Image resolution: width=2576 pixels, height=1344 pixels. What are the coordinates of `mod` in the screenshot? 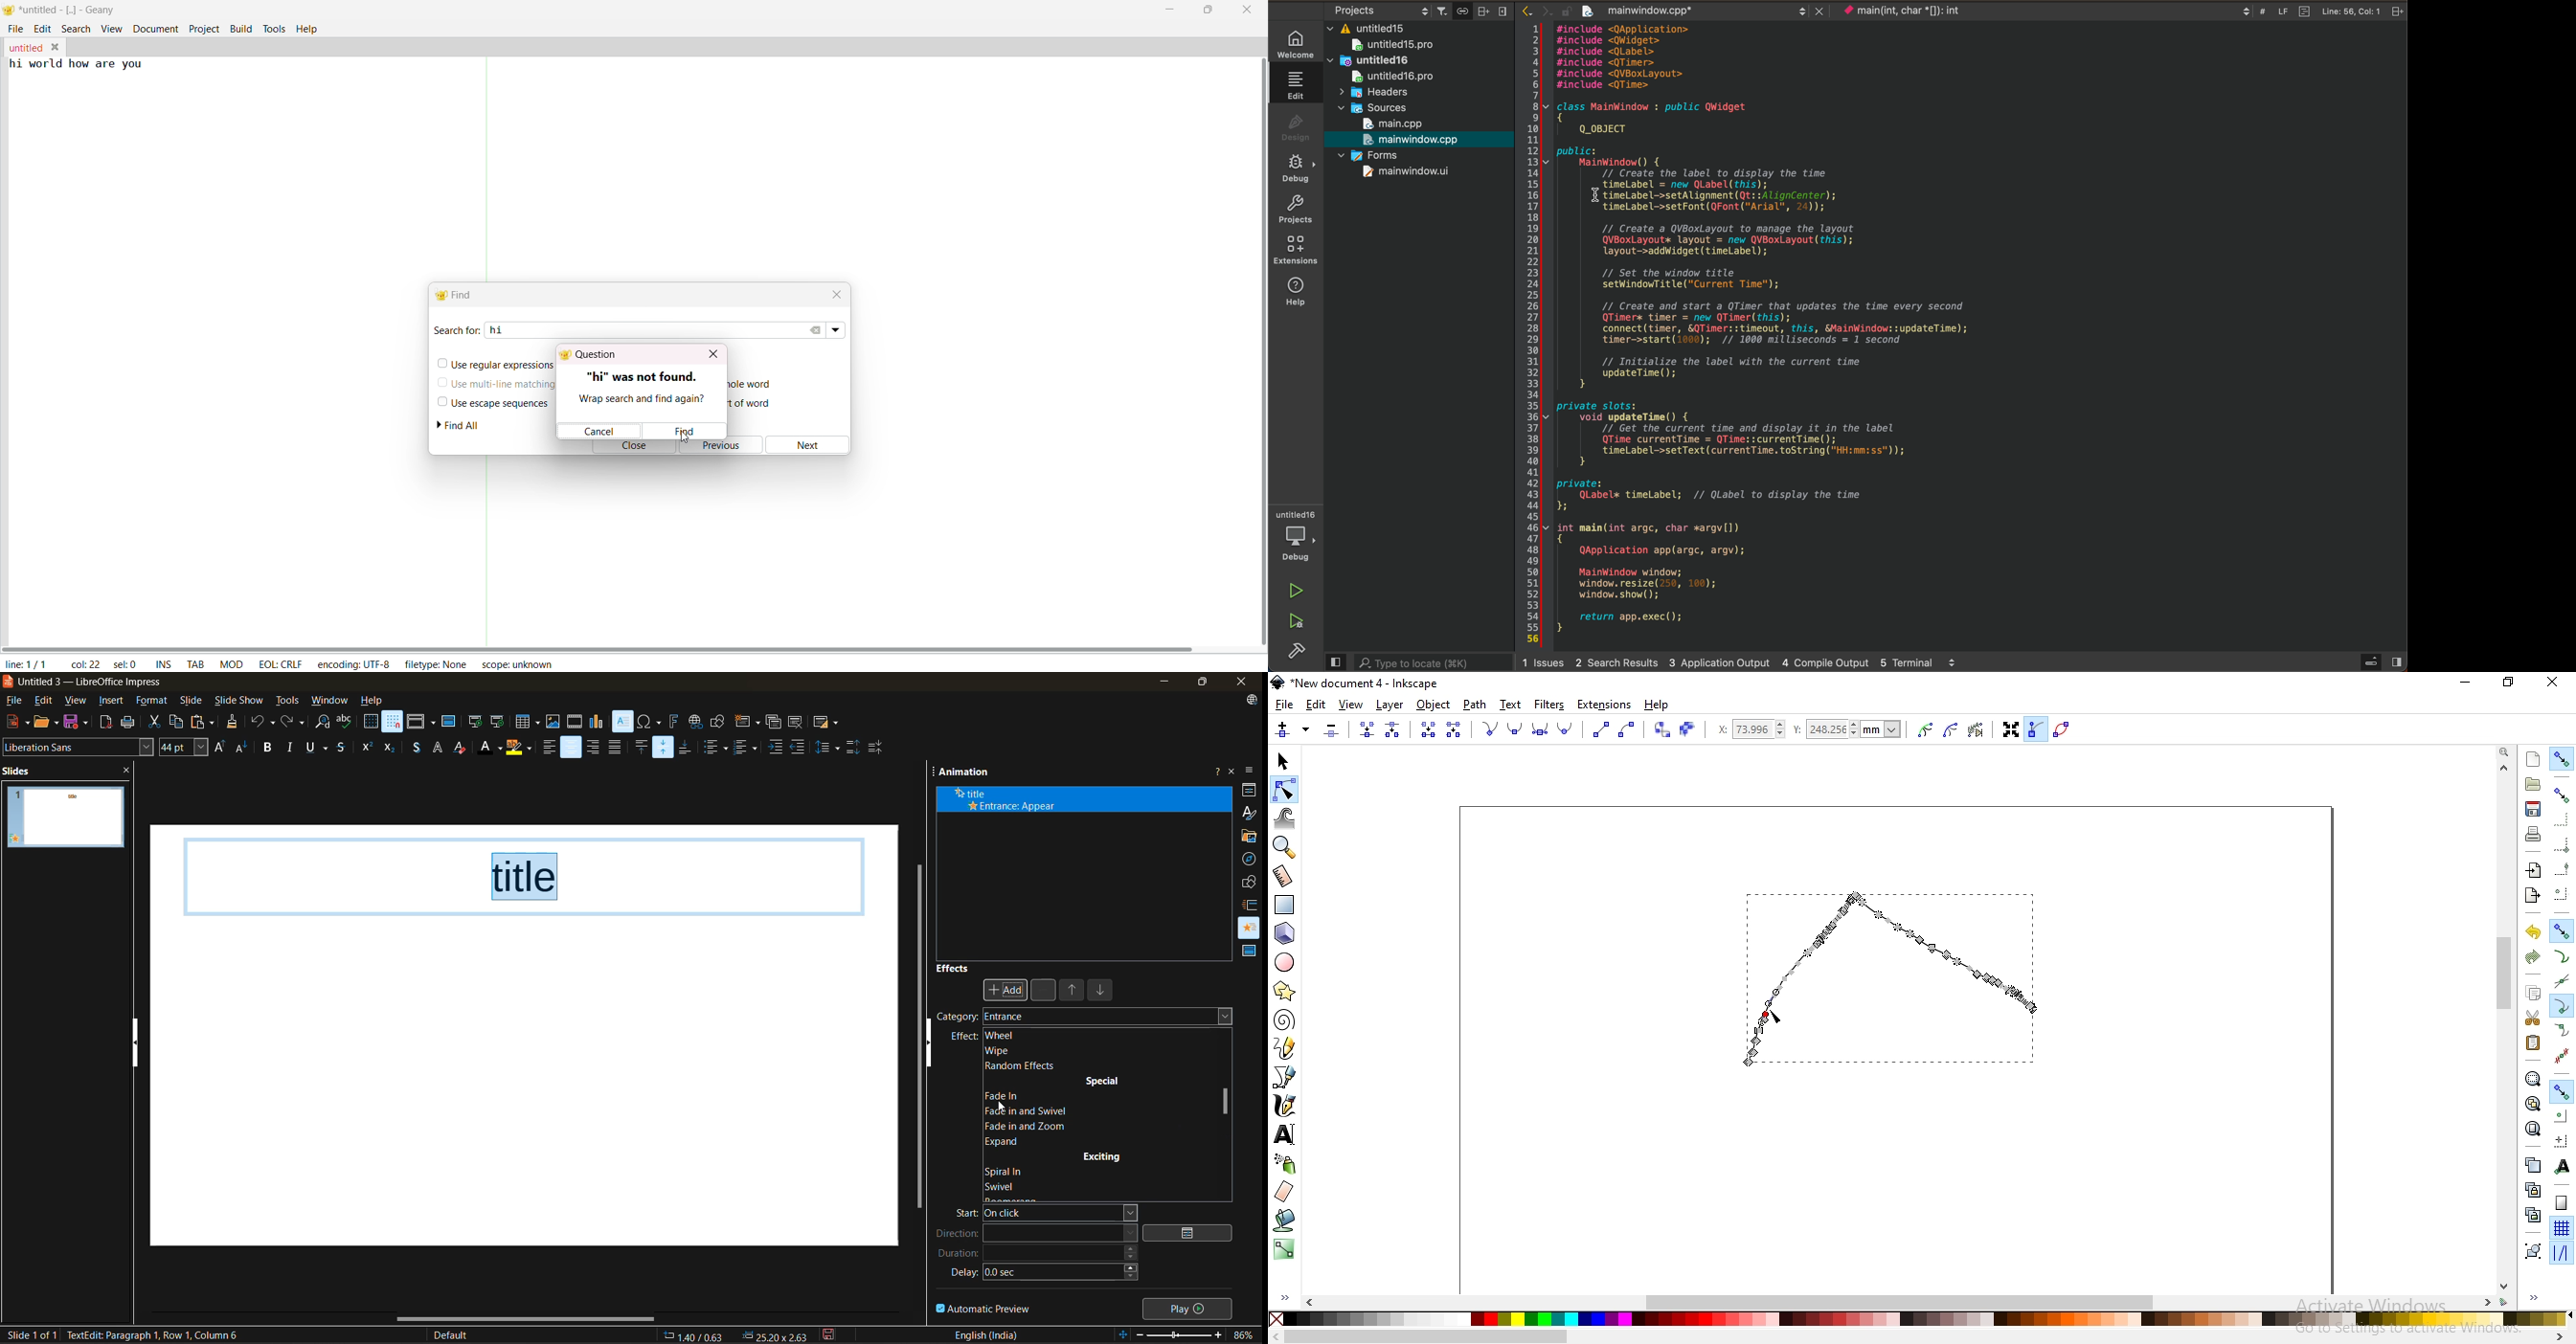 It's located at (228, 663).